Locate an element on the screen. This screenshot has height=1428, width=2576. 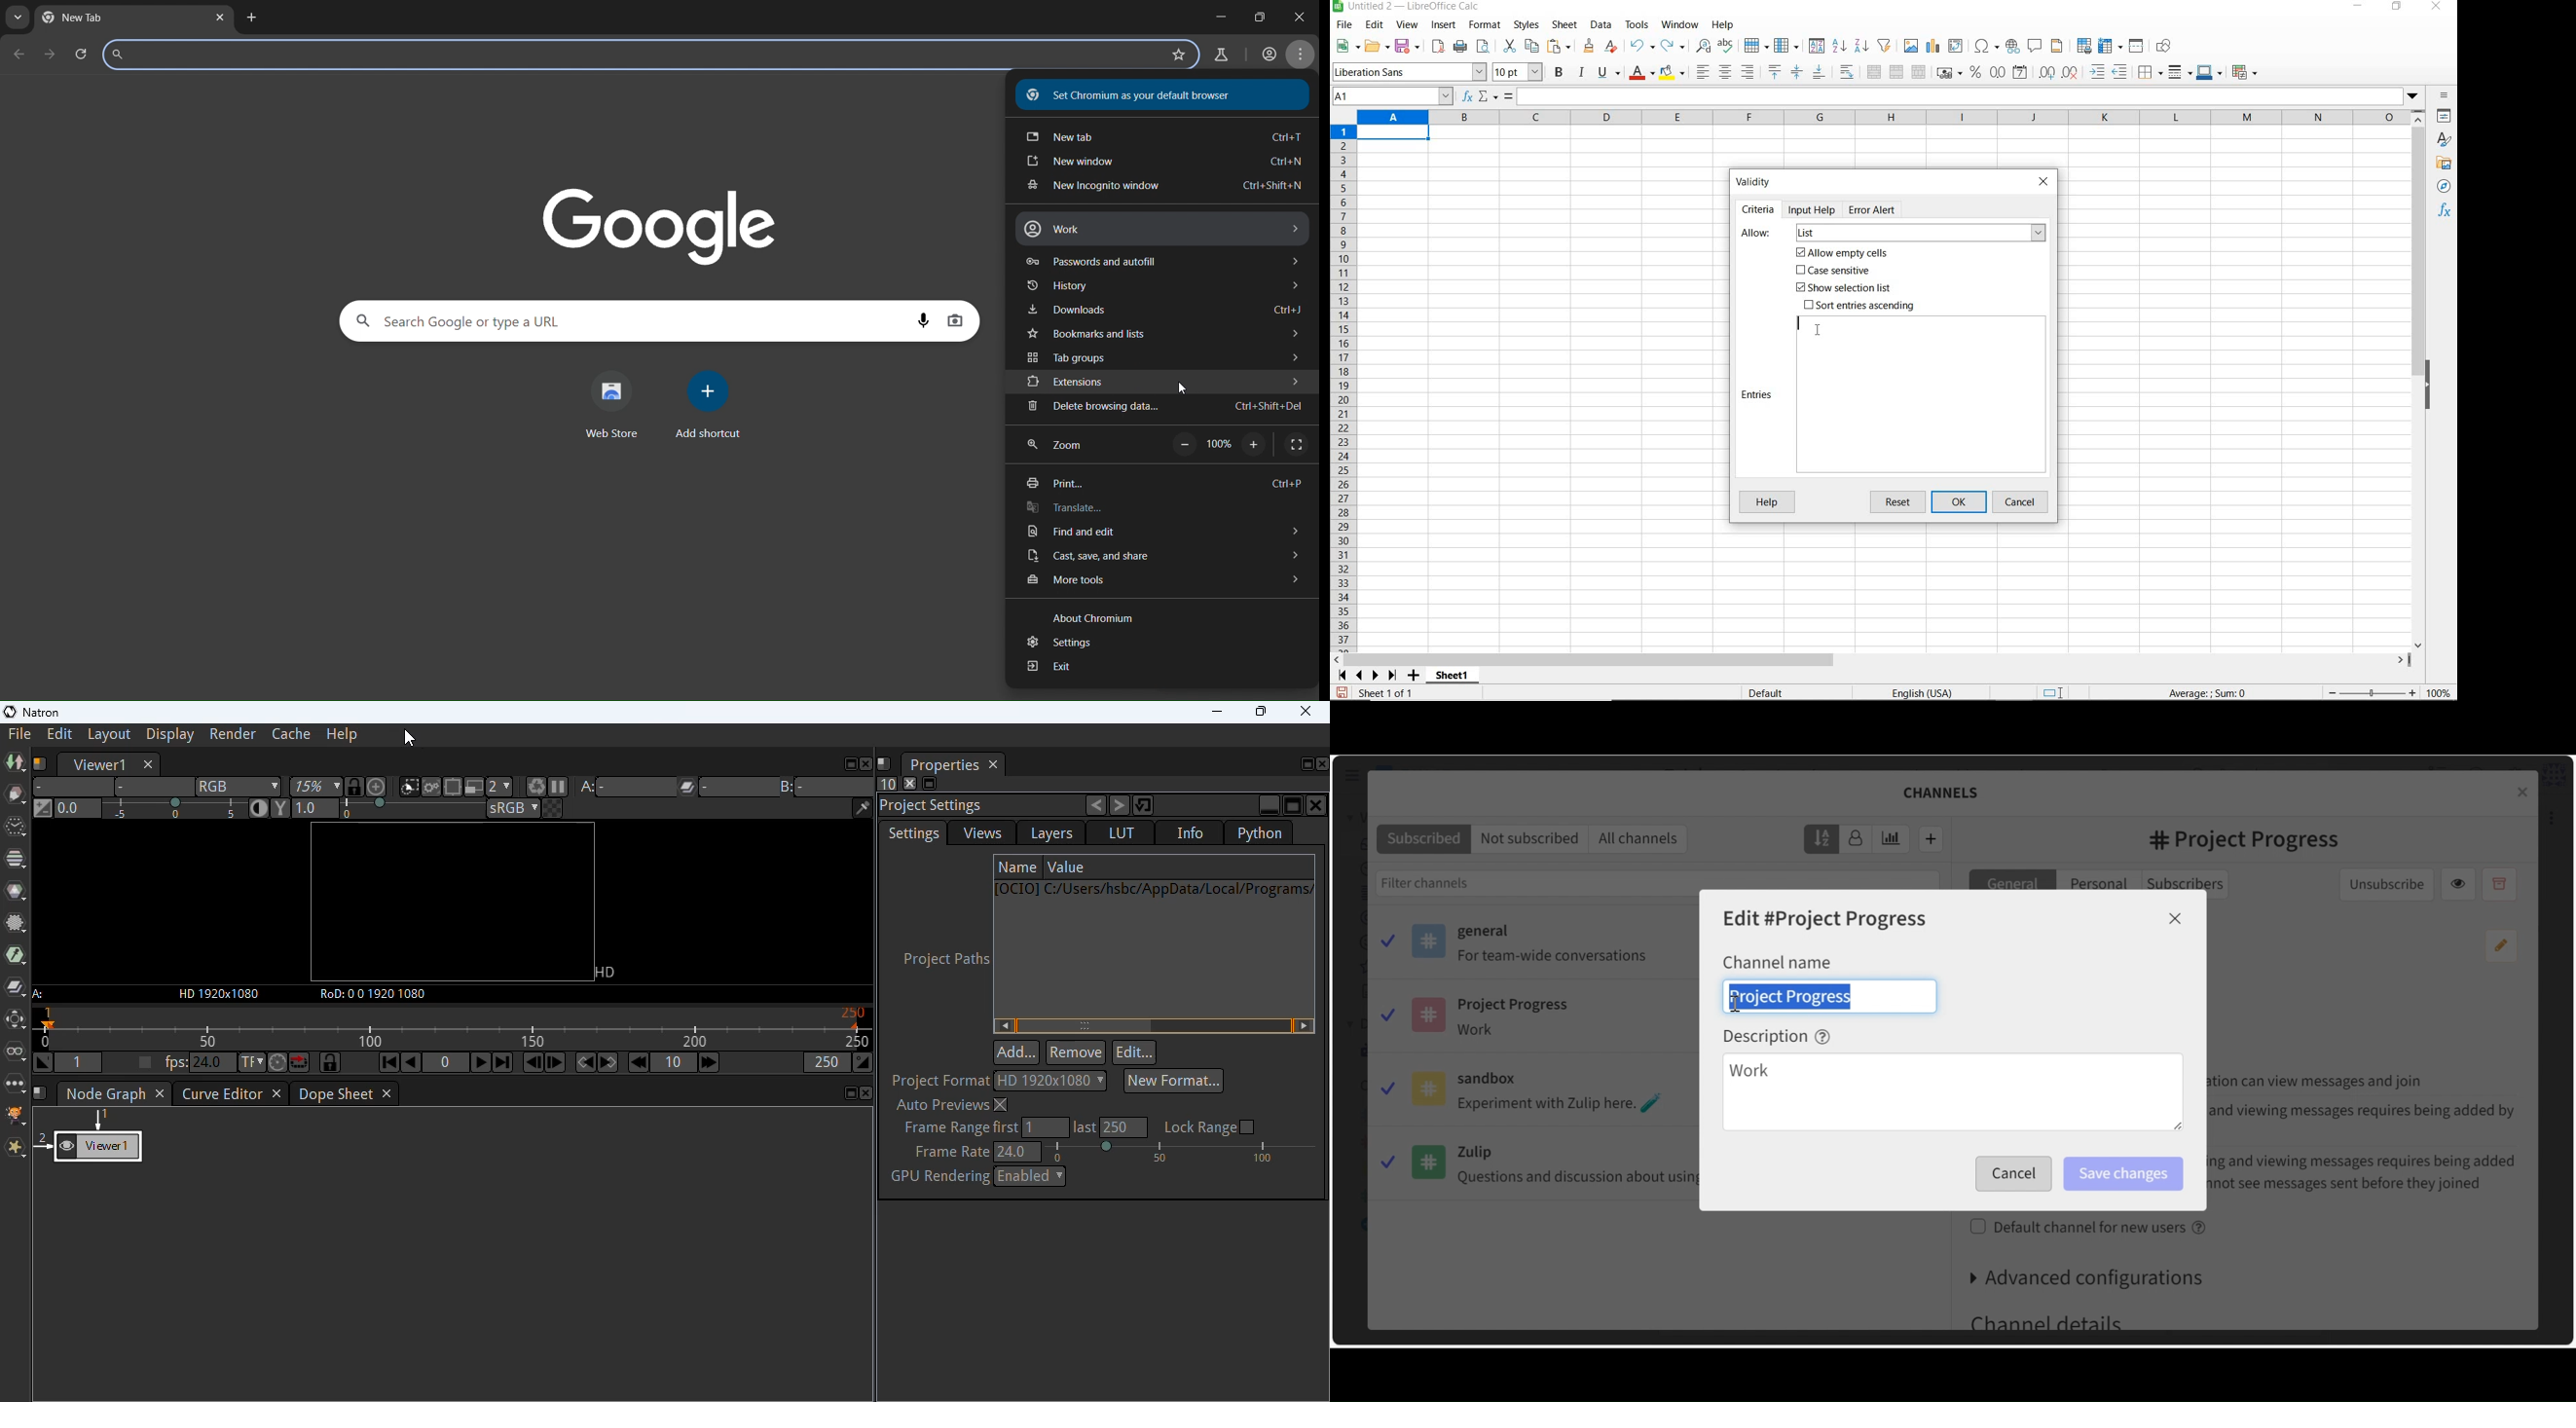
edit is located at coordinates (1375, 27).